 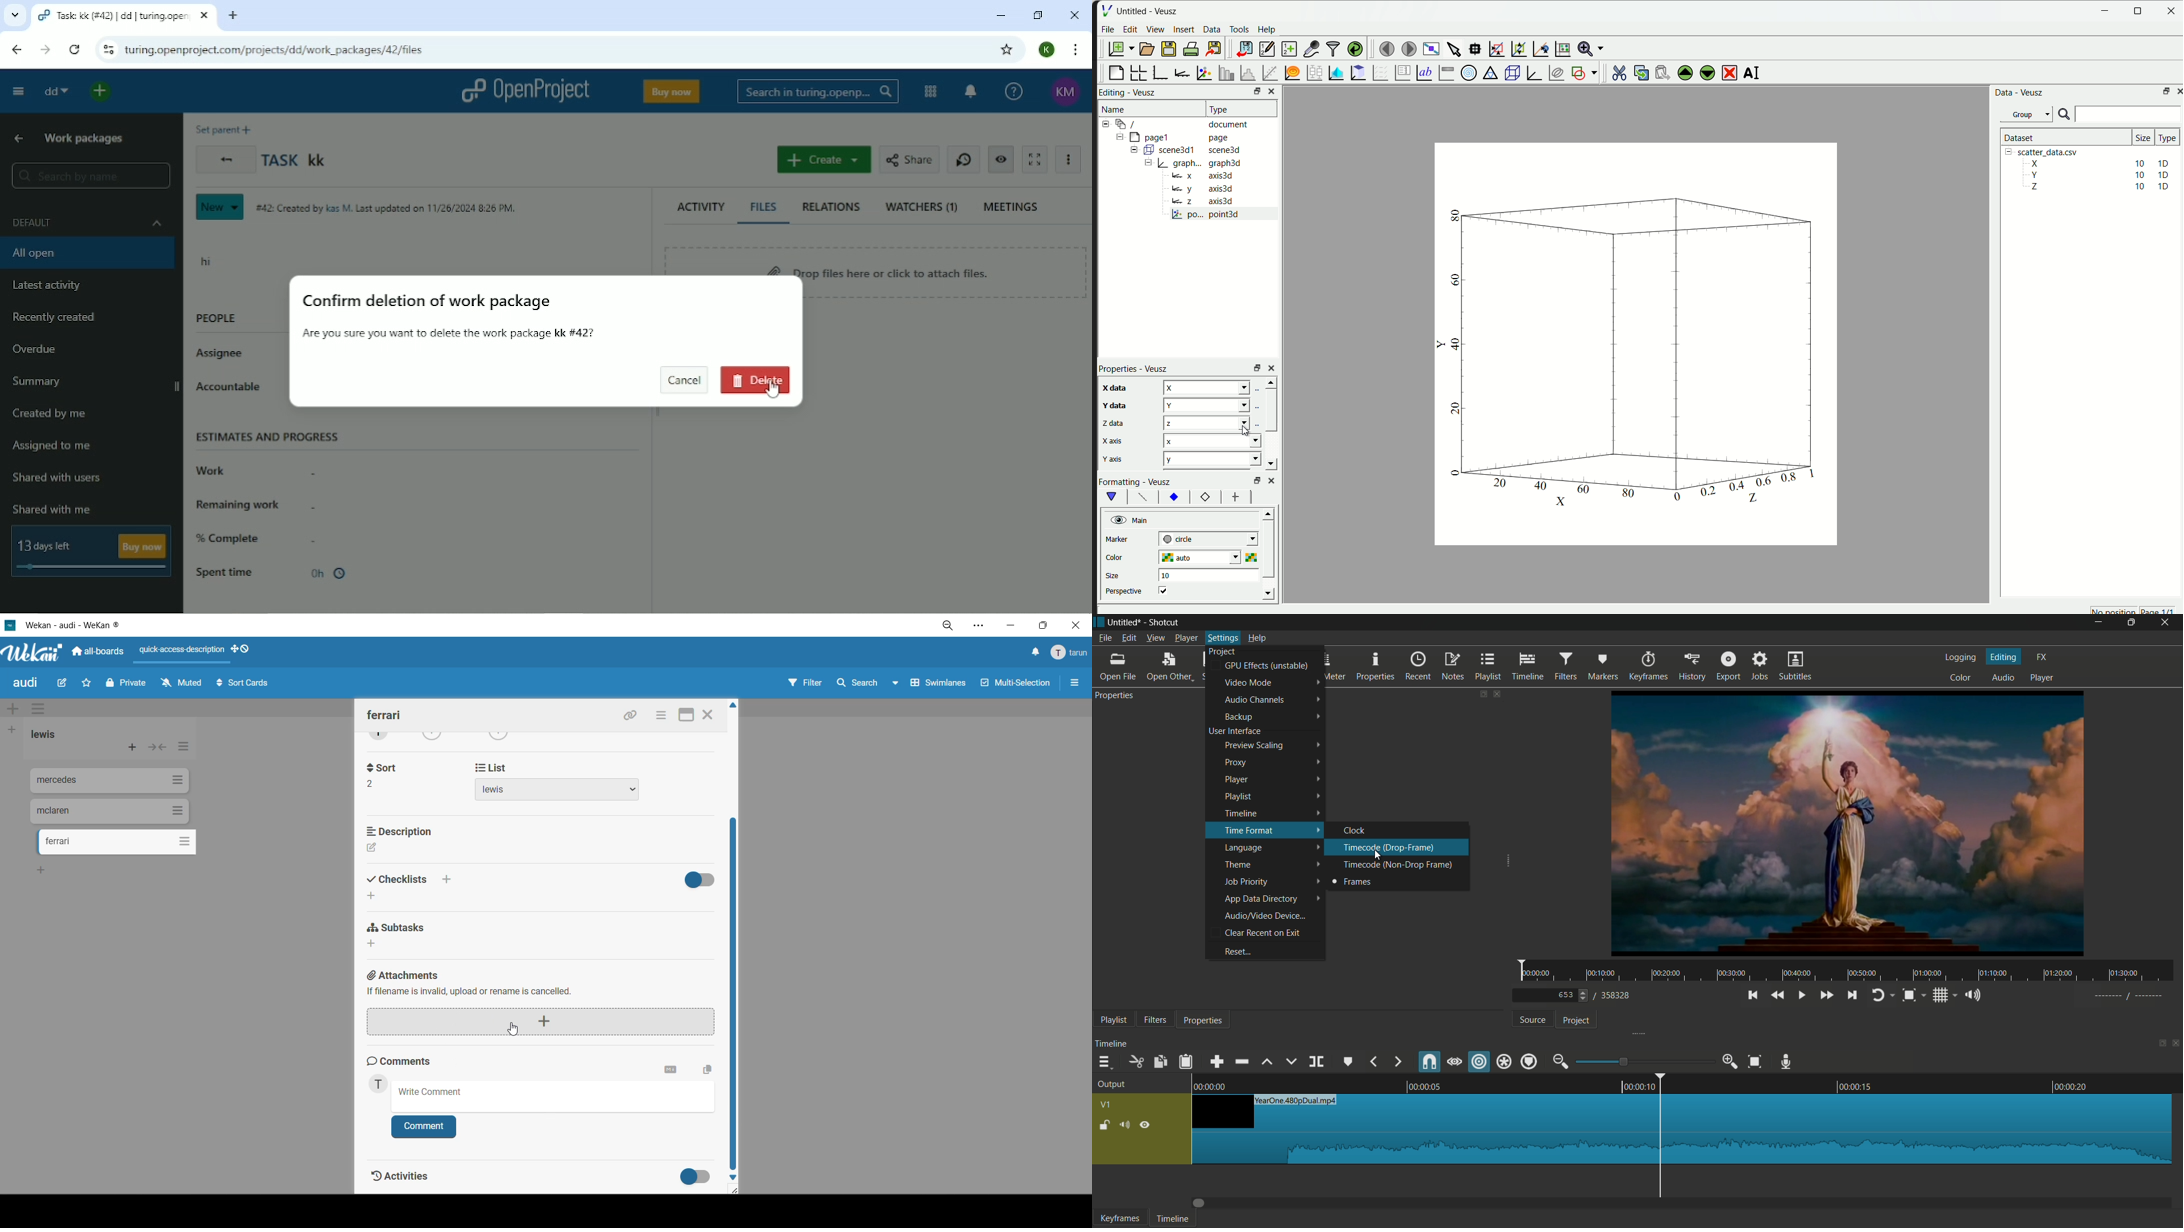 I want to click on = [MY pagel page, so click(x=1180, y=136).